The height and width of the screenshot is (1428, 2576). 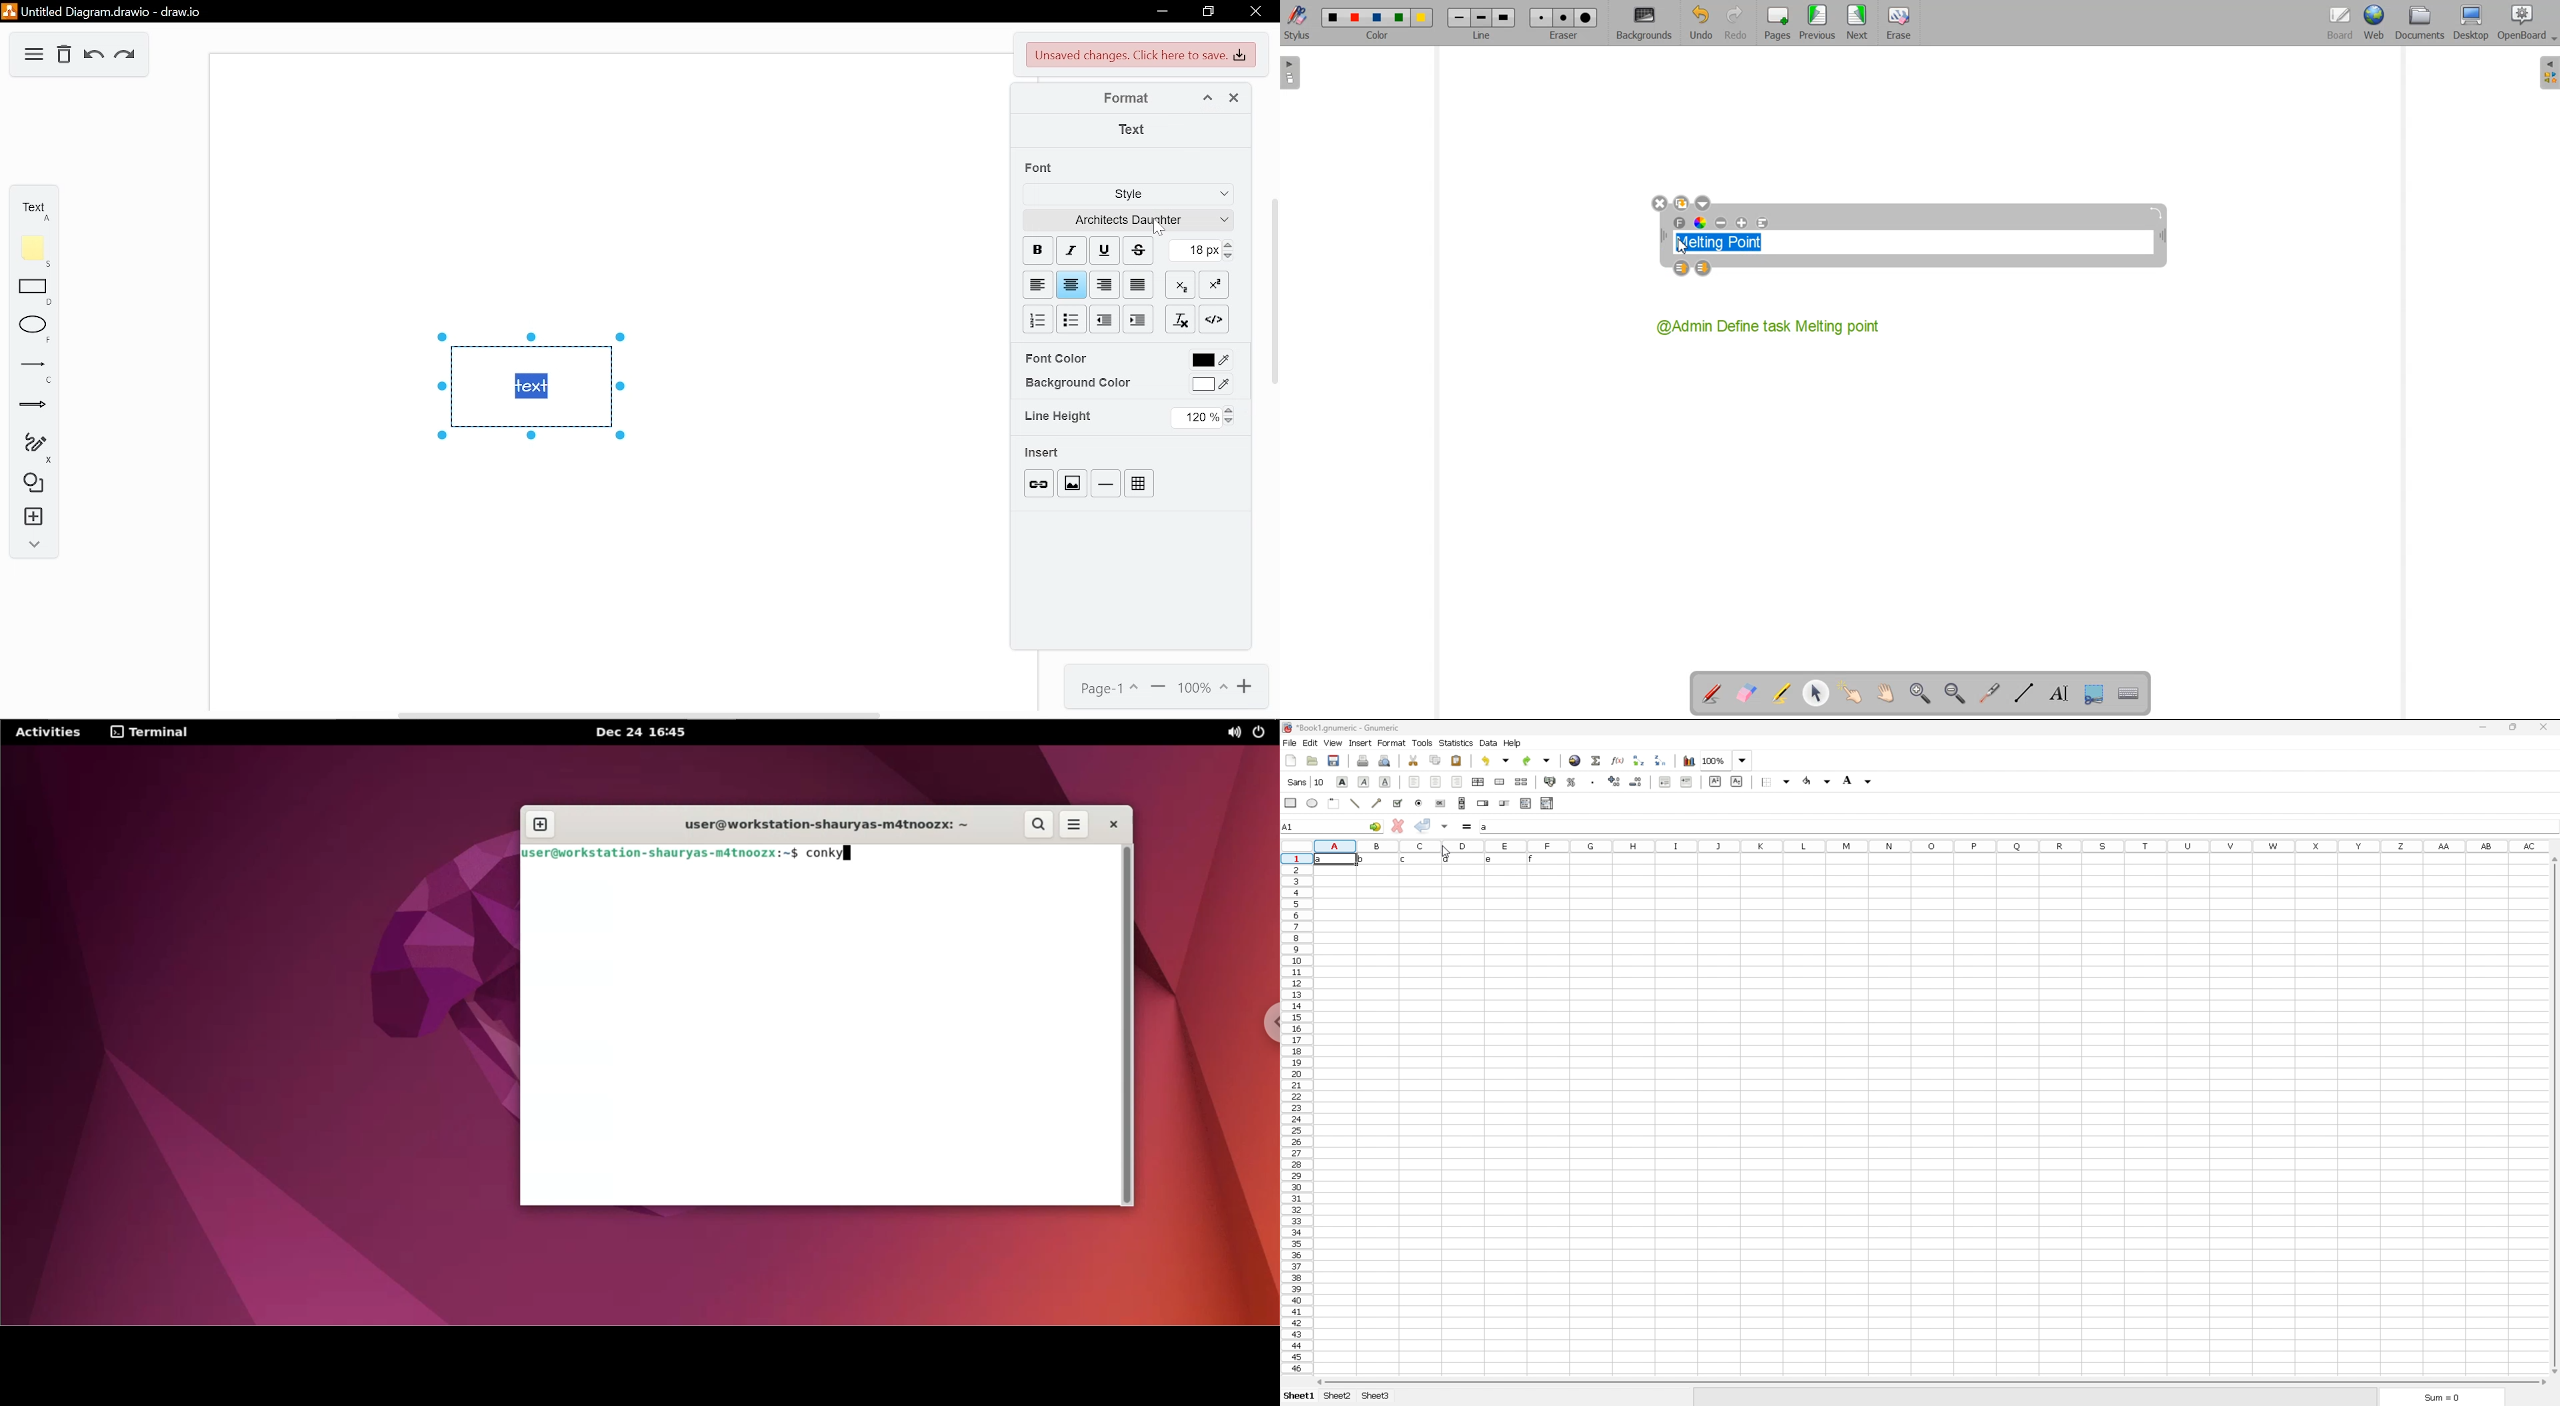 What do you see at coordinates (1138, 249) in the screenshot?
I see `strikethrough` at bounding box center [1138, 249].